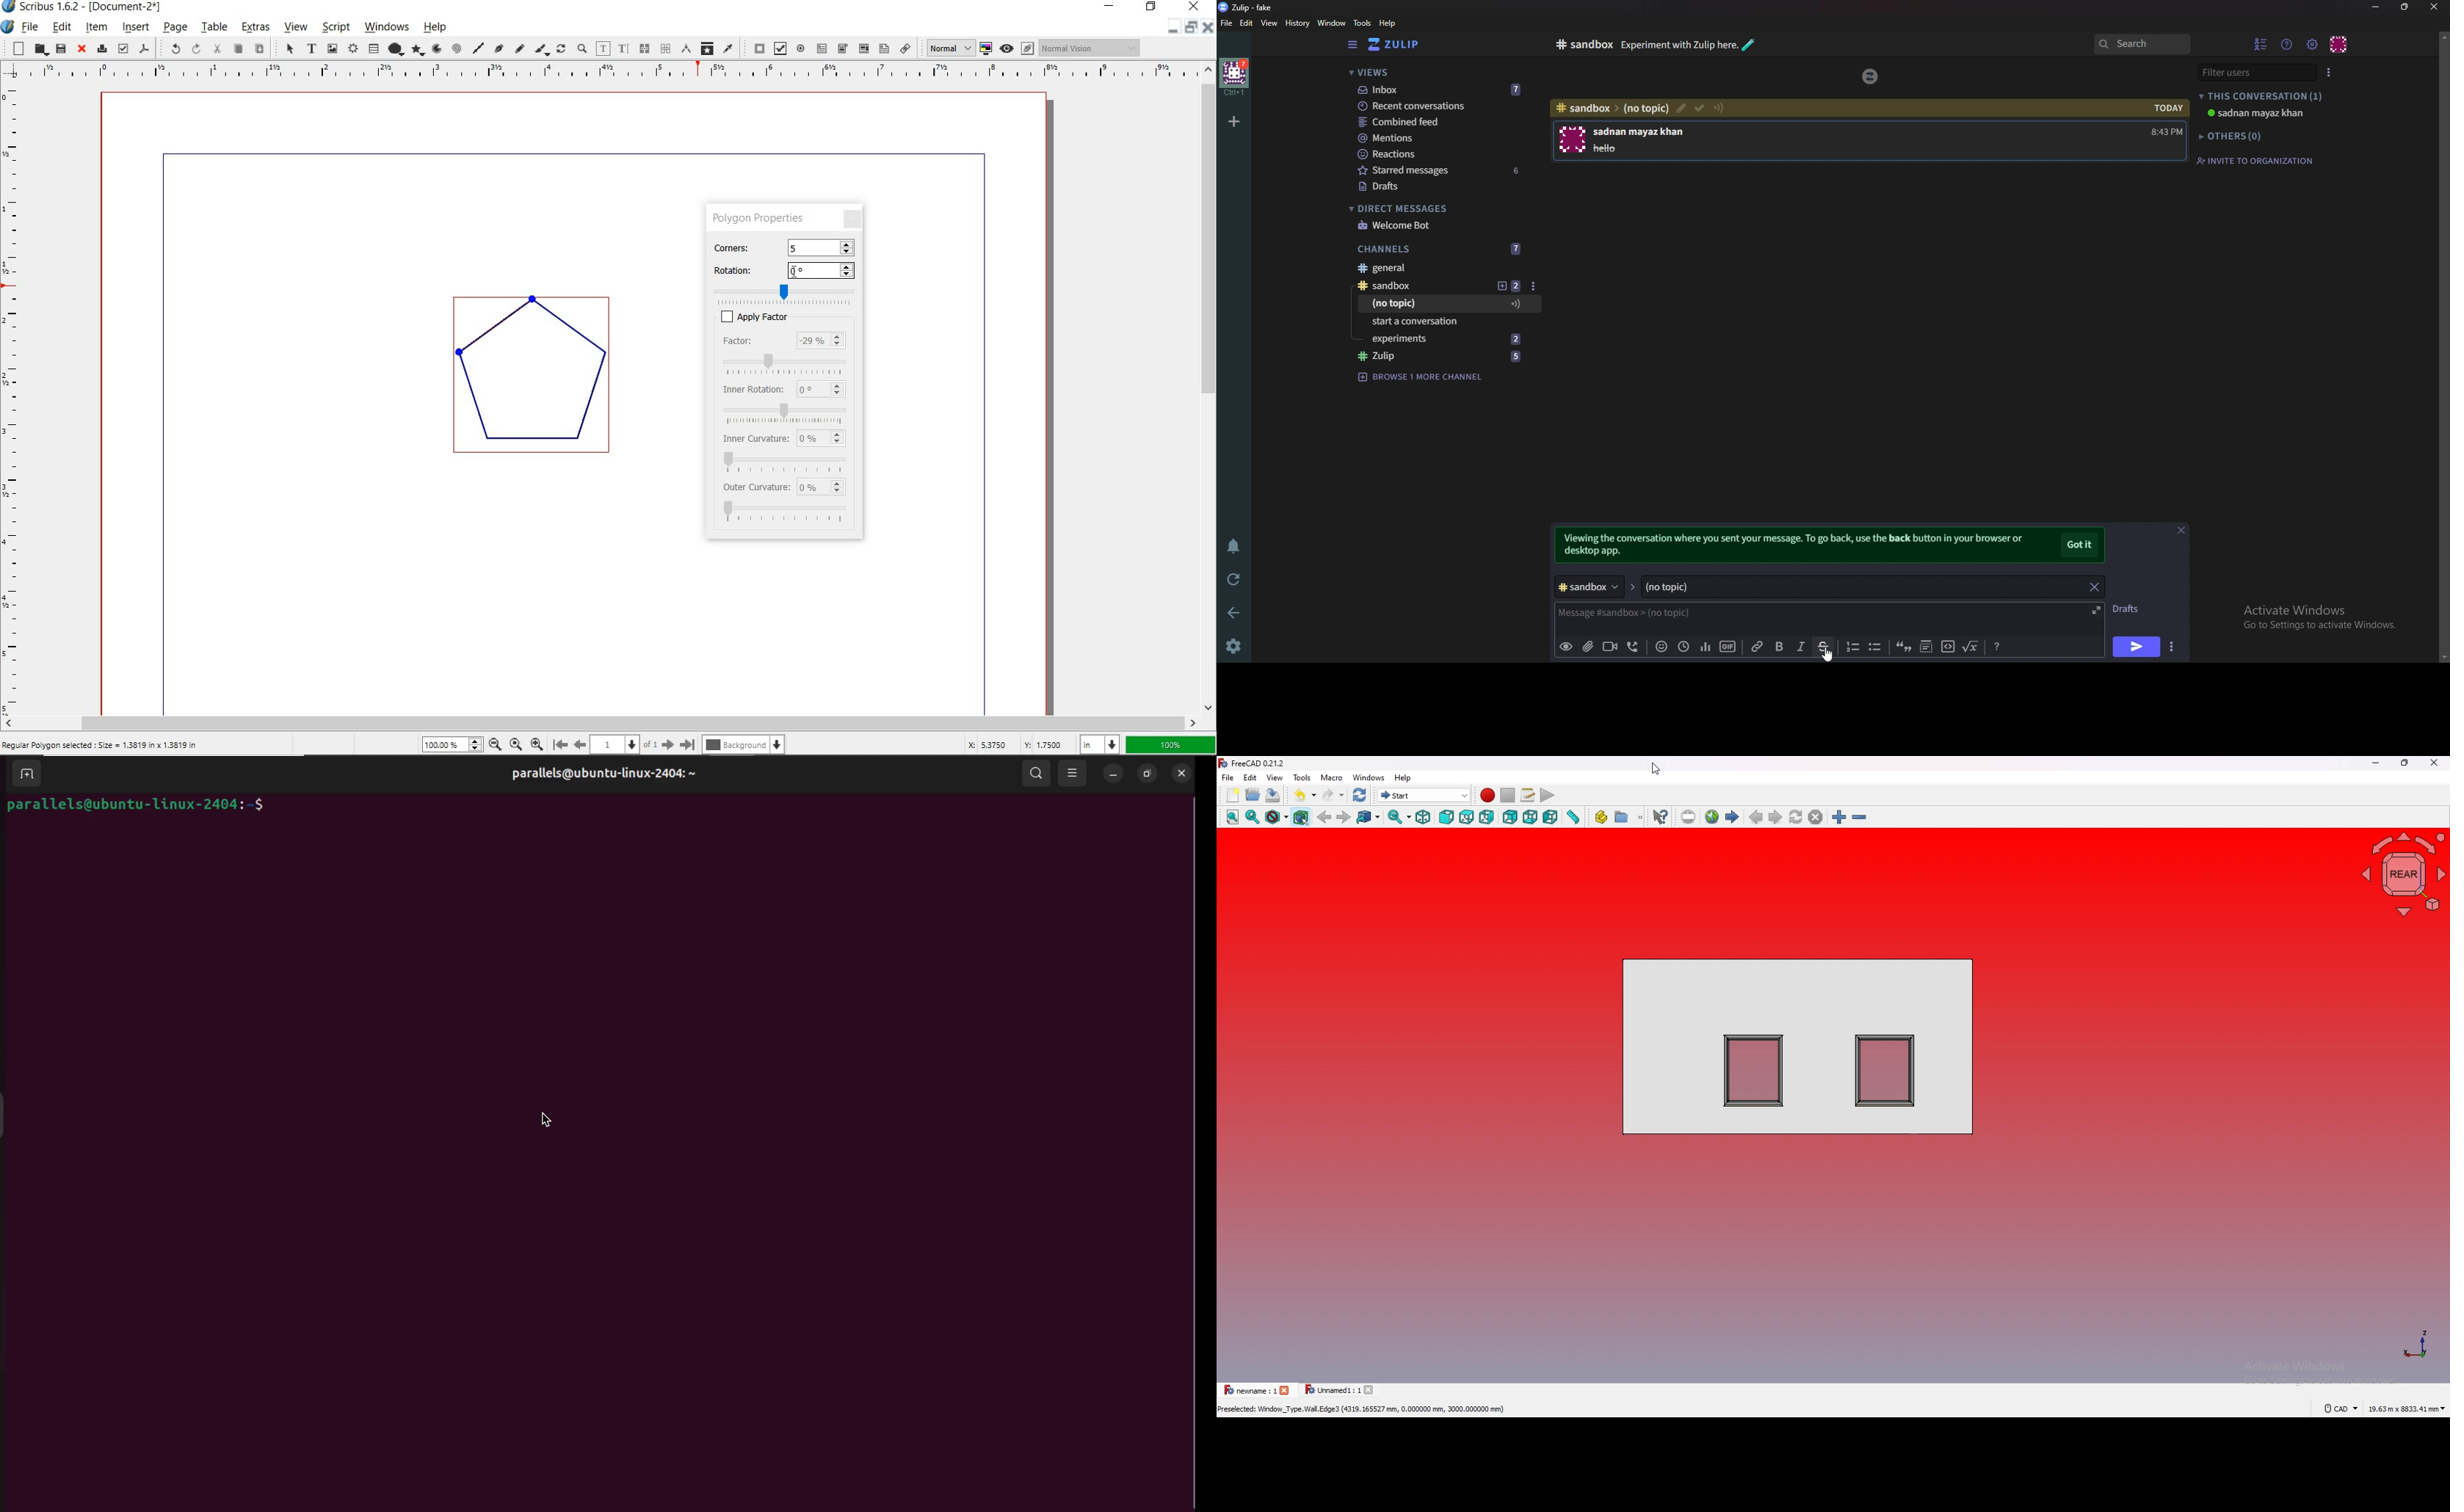 The image size is (2464, 1512). Describe the element at coordinates (288, 49) in the screenshot. I see `select item` at that location.